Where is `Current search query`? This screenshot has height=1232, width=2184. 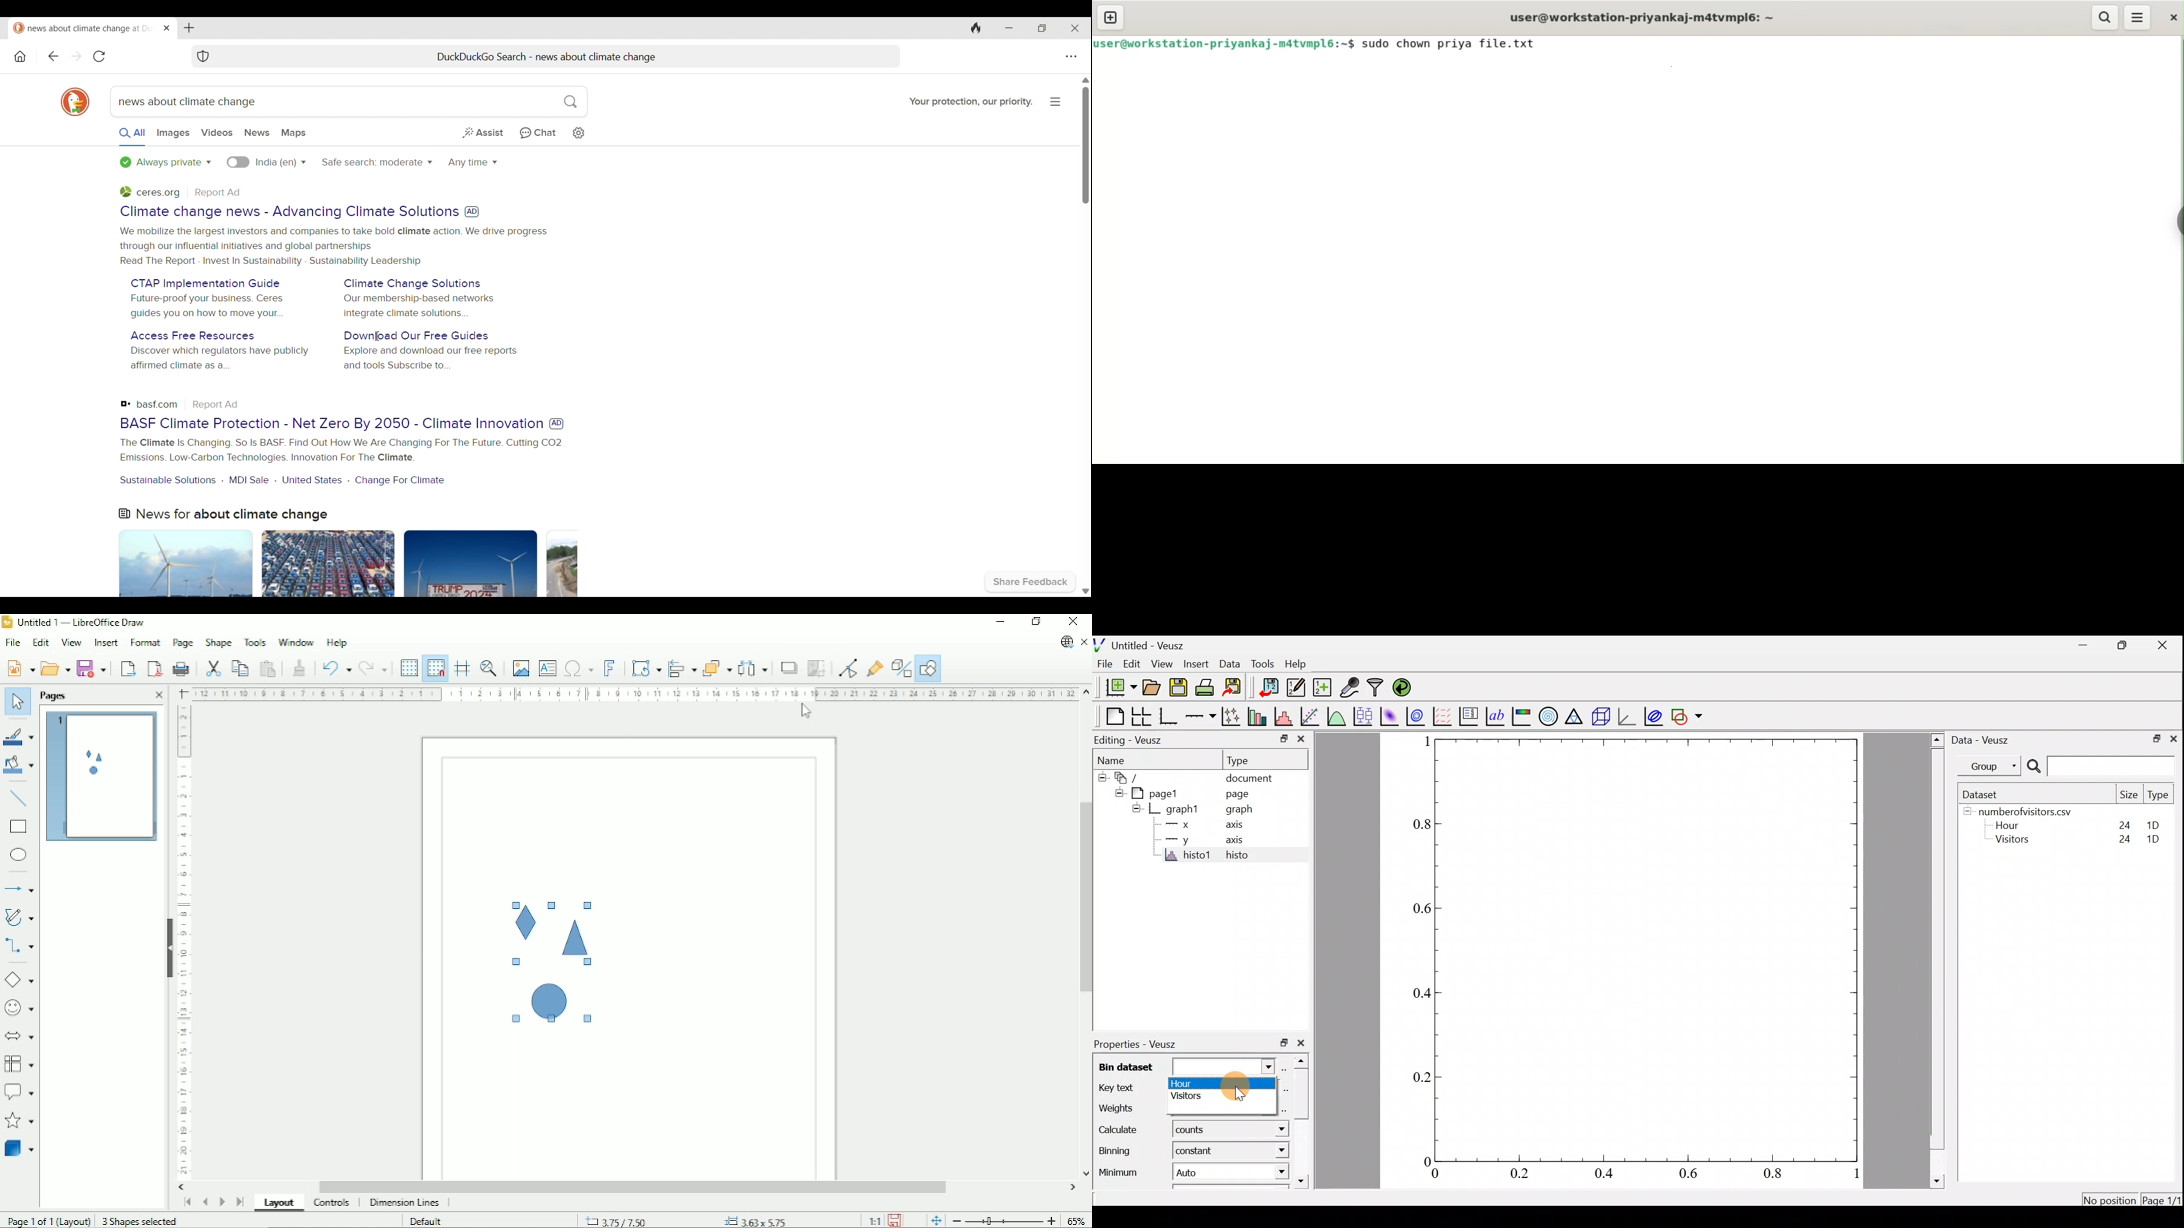
Current search query is located at coordinates (349, 101).